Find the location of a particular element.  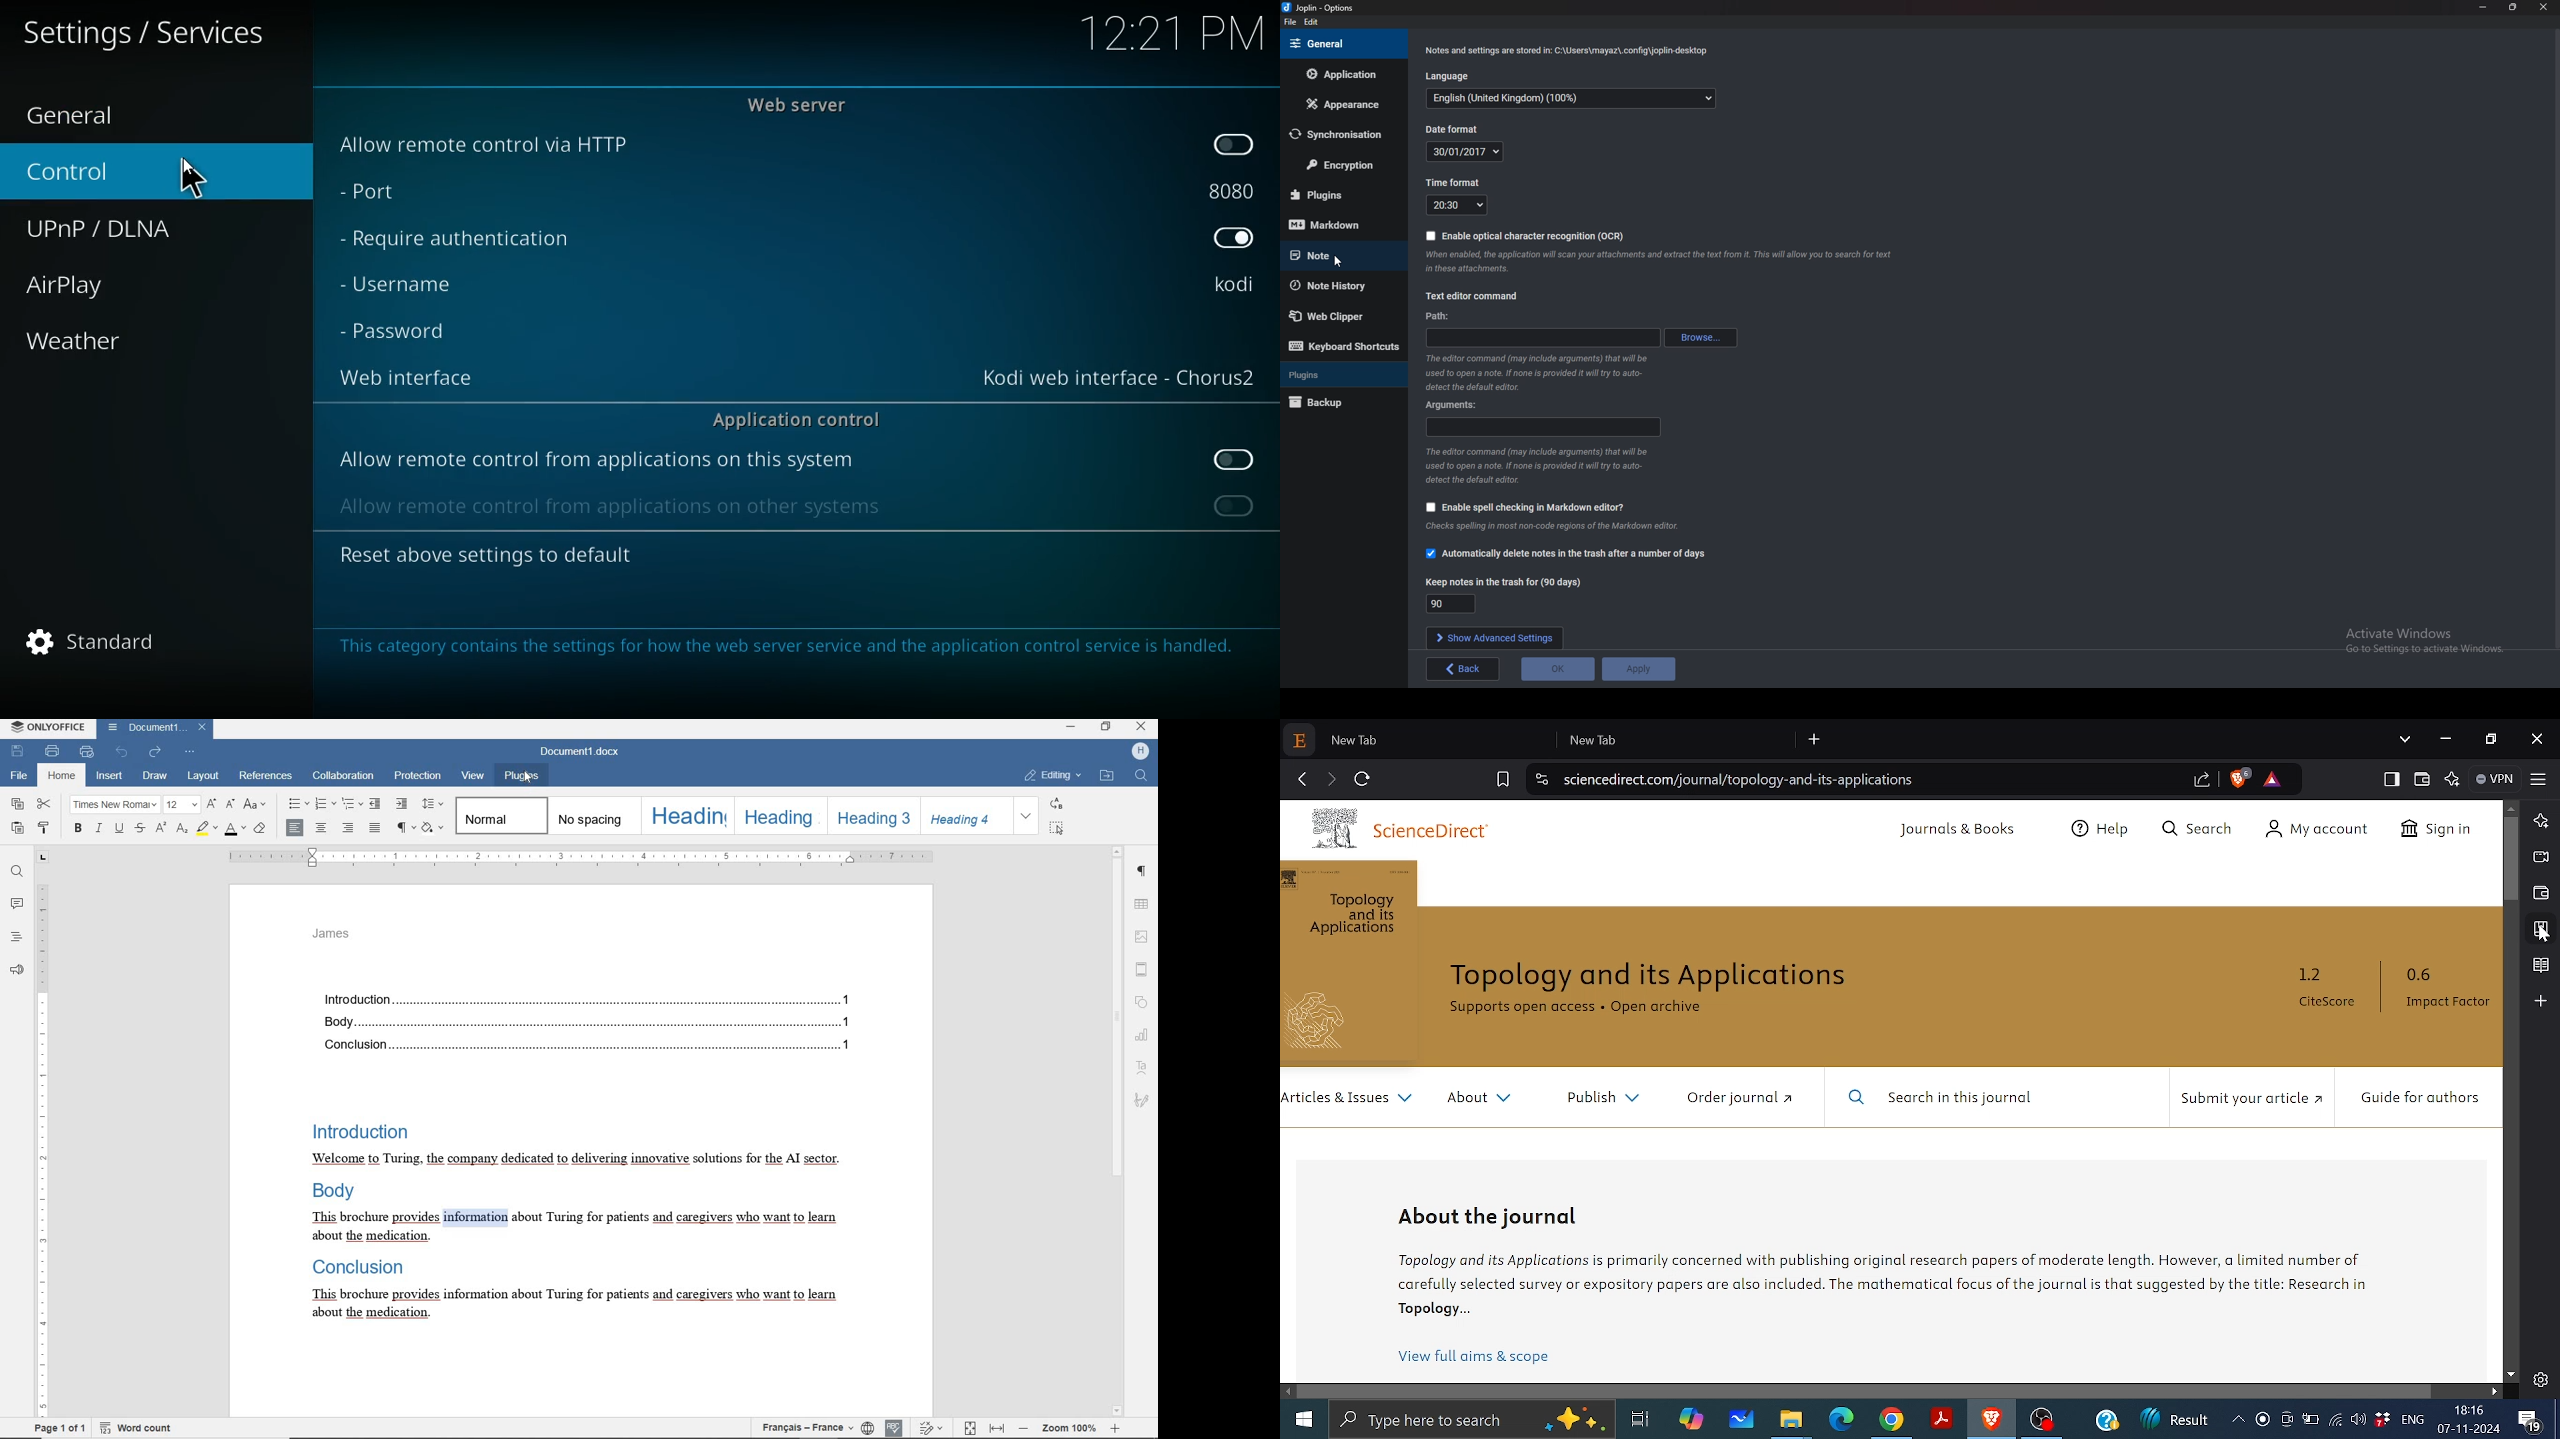

Sign In is located at coordinates (2439, 833).